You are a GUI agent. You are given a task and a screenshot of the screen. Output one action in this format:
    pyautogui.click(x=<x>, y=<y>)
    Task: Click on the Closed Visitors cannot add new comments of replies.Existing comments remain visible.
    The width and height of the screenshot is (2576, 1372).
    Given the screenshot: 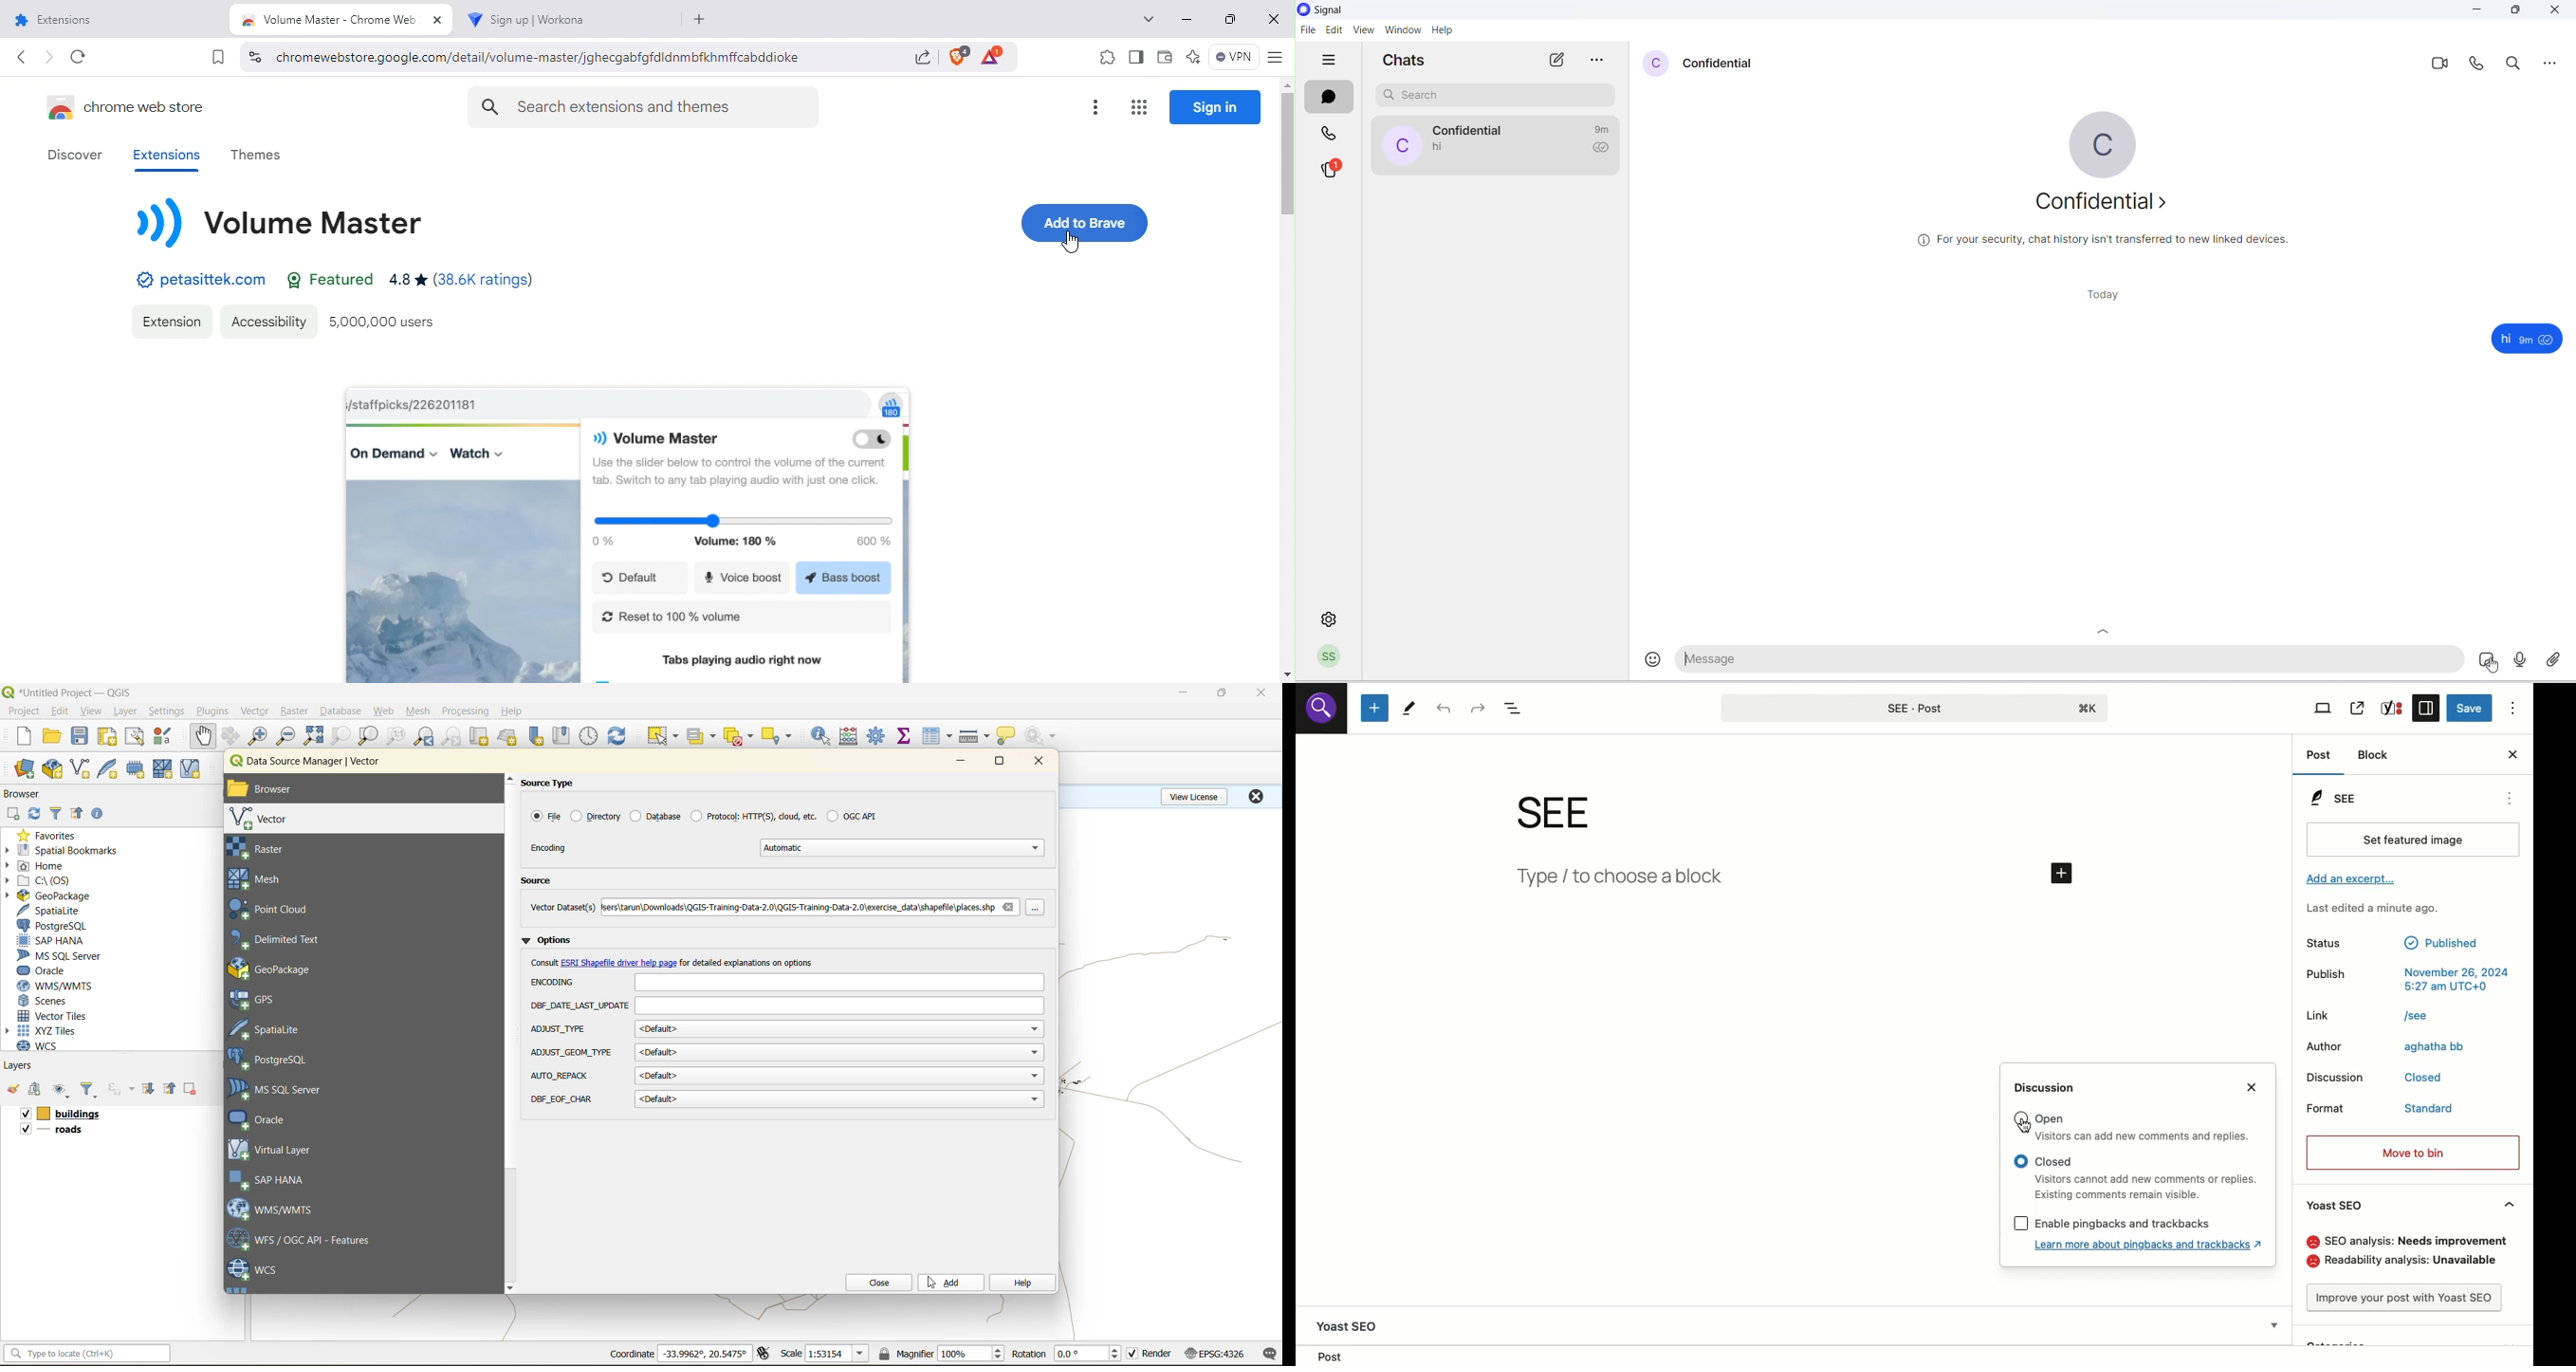 What is the action you would take?
    pyautogui.click(x=2132, y=1178)
    